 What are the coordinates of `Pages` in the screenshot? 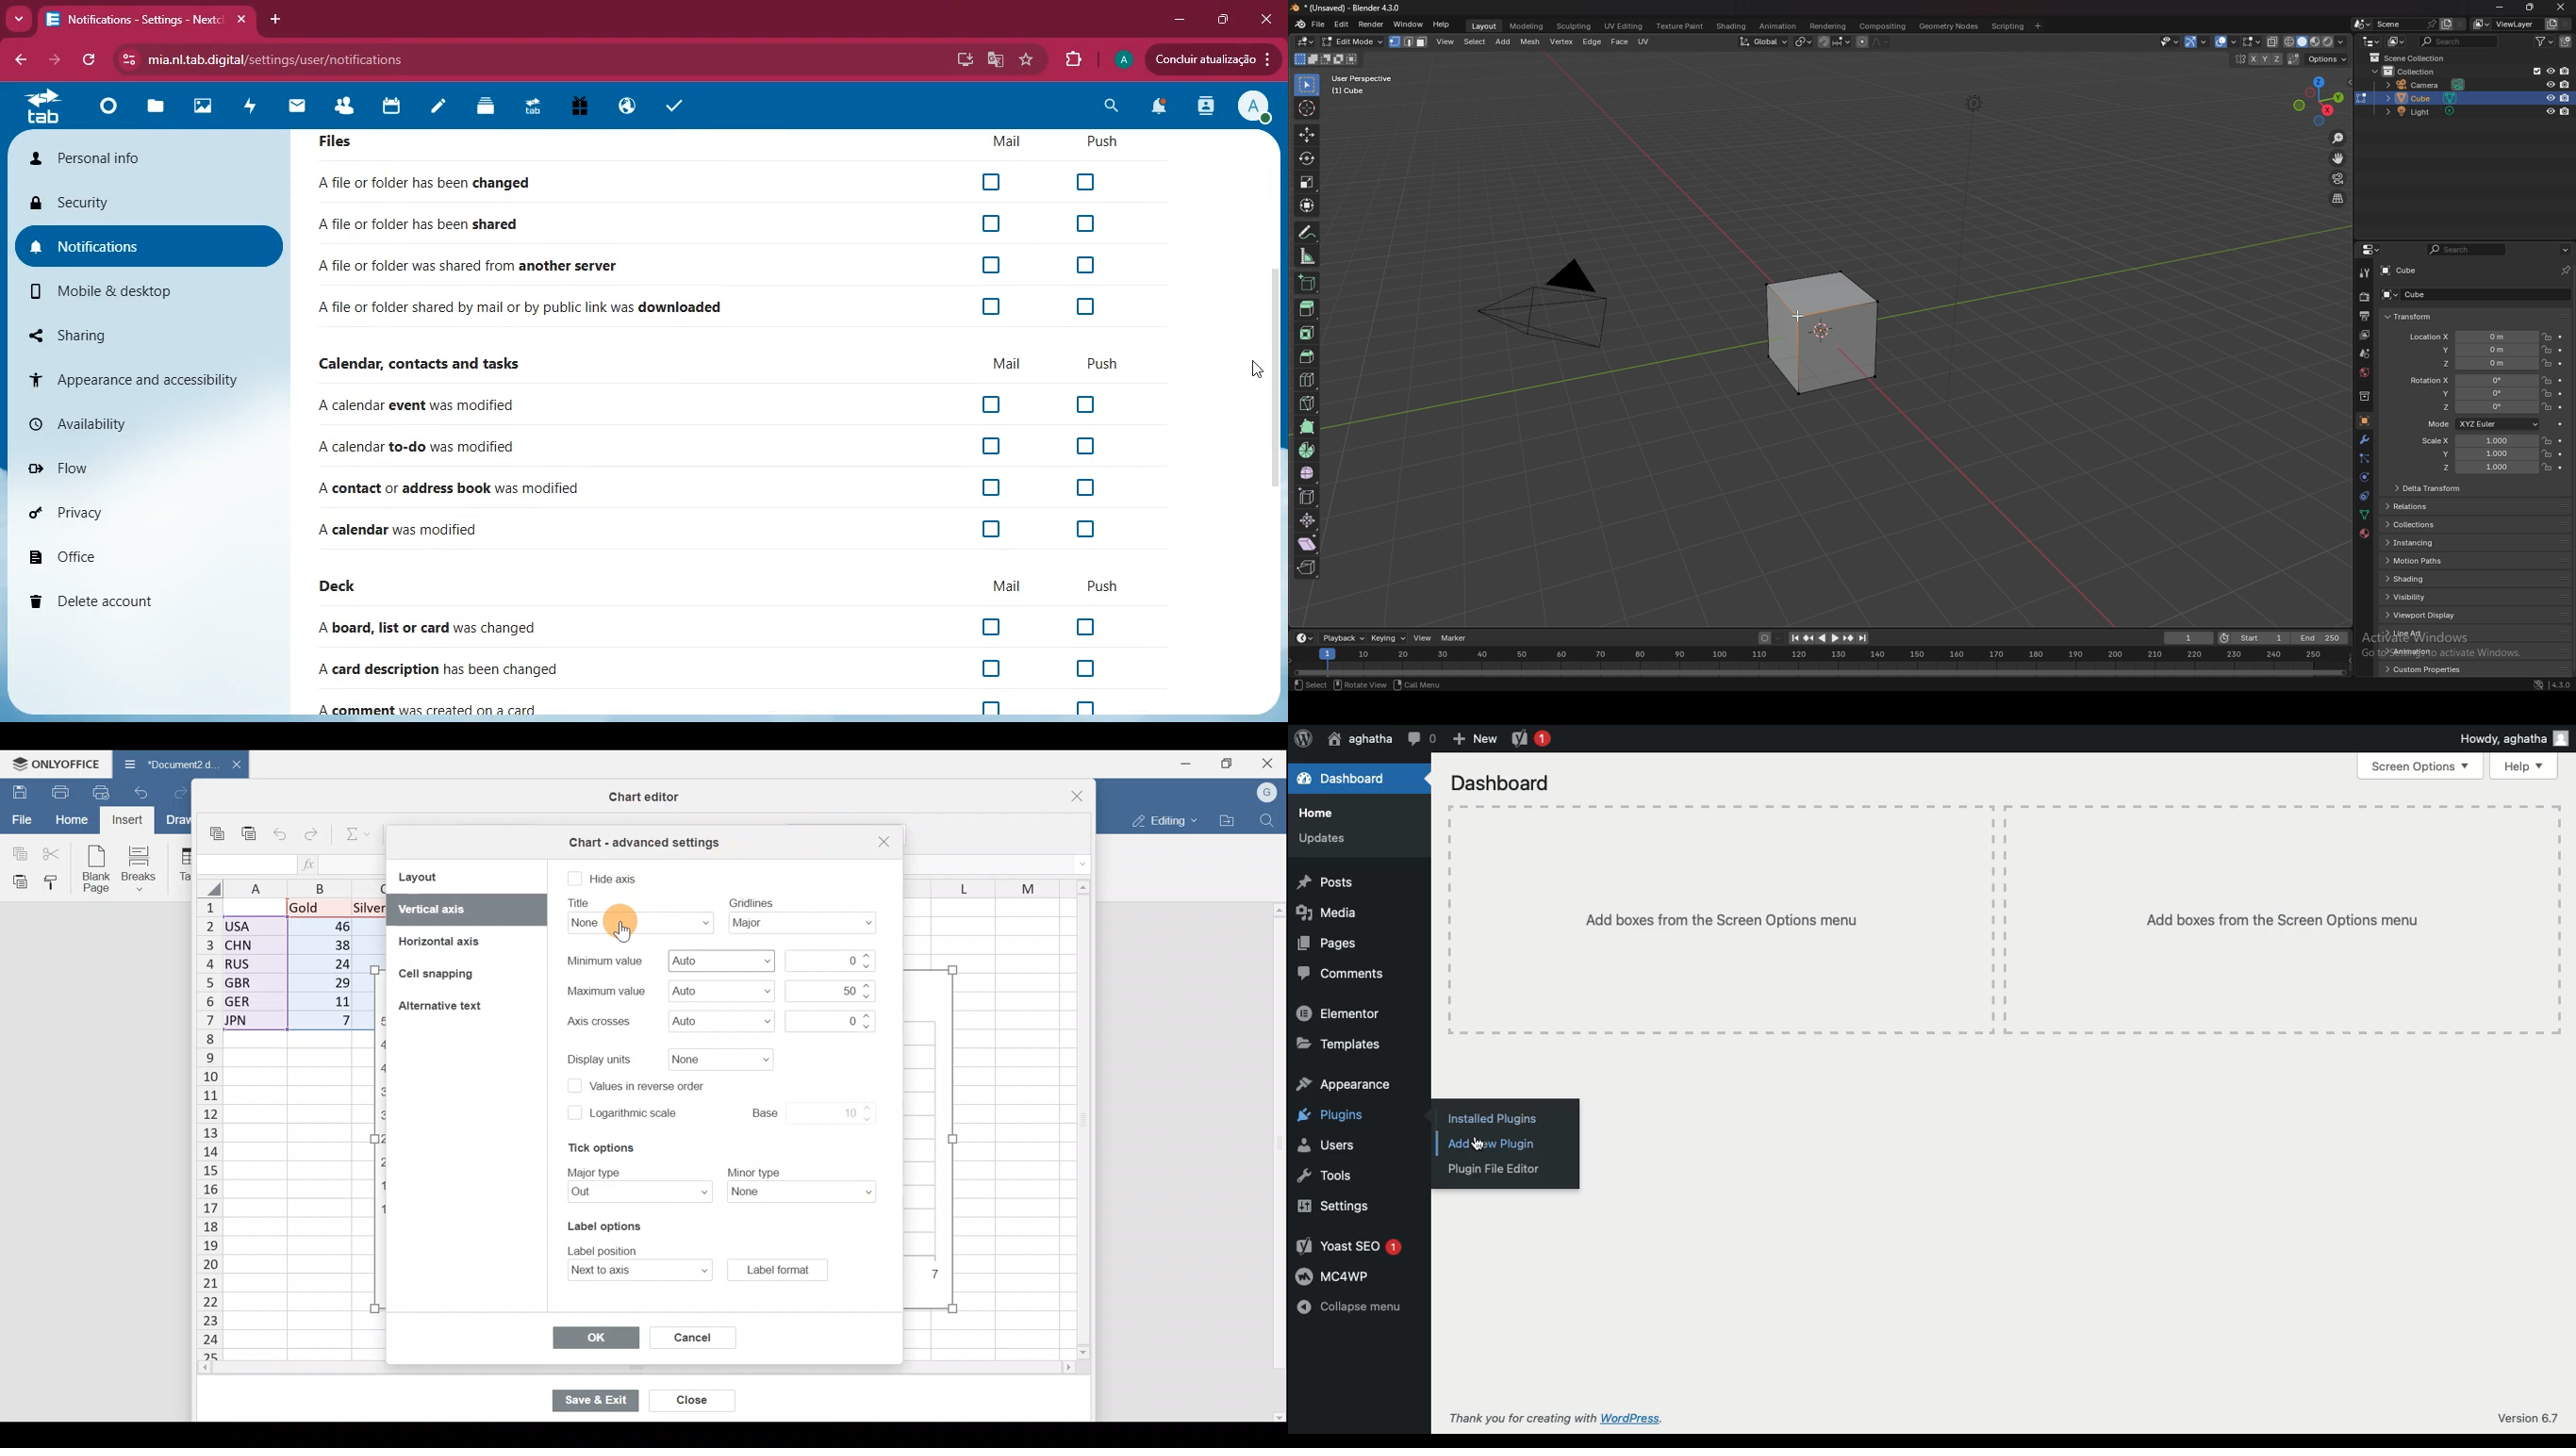 It's located at (1327, 942).